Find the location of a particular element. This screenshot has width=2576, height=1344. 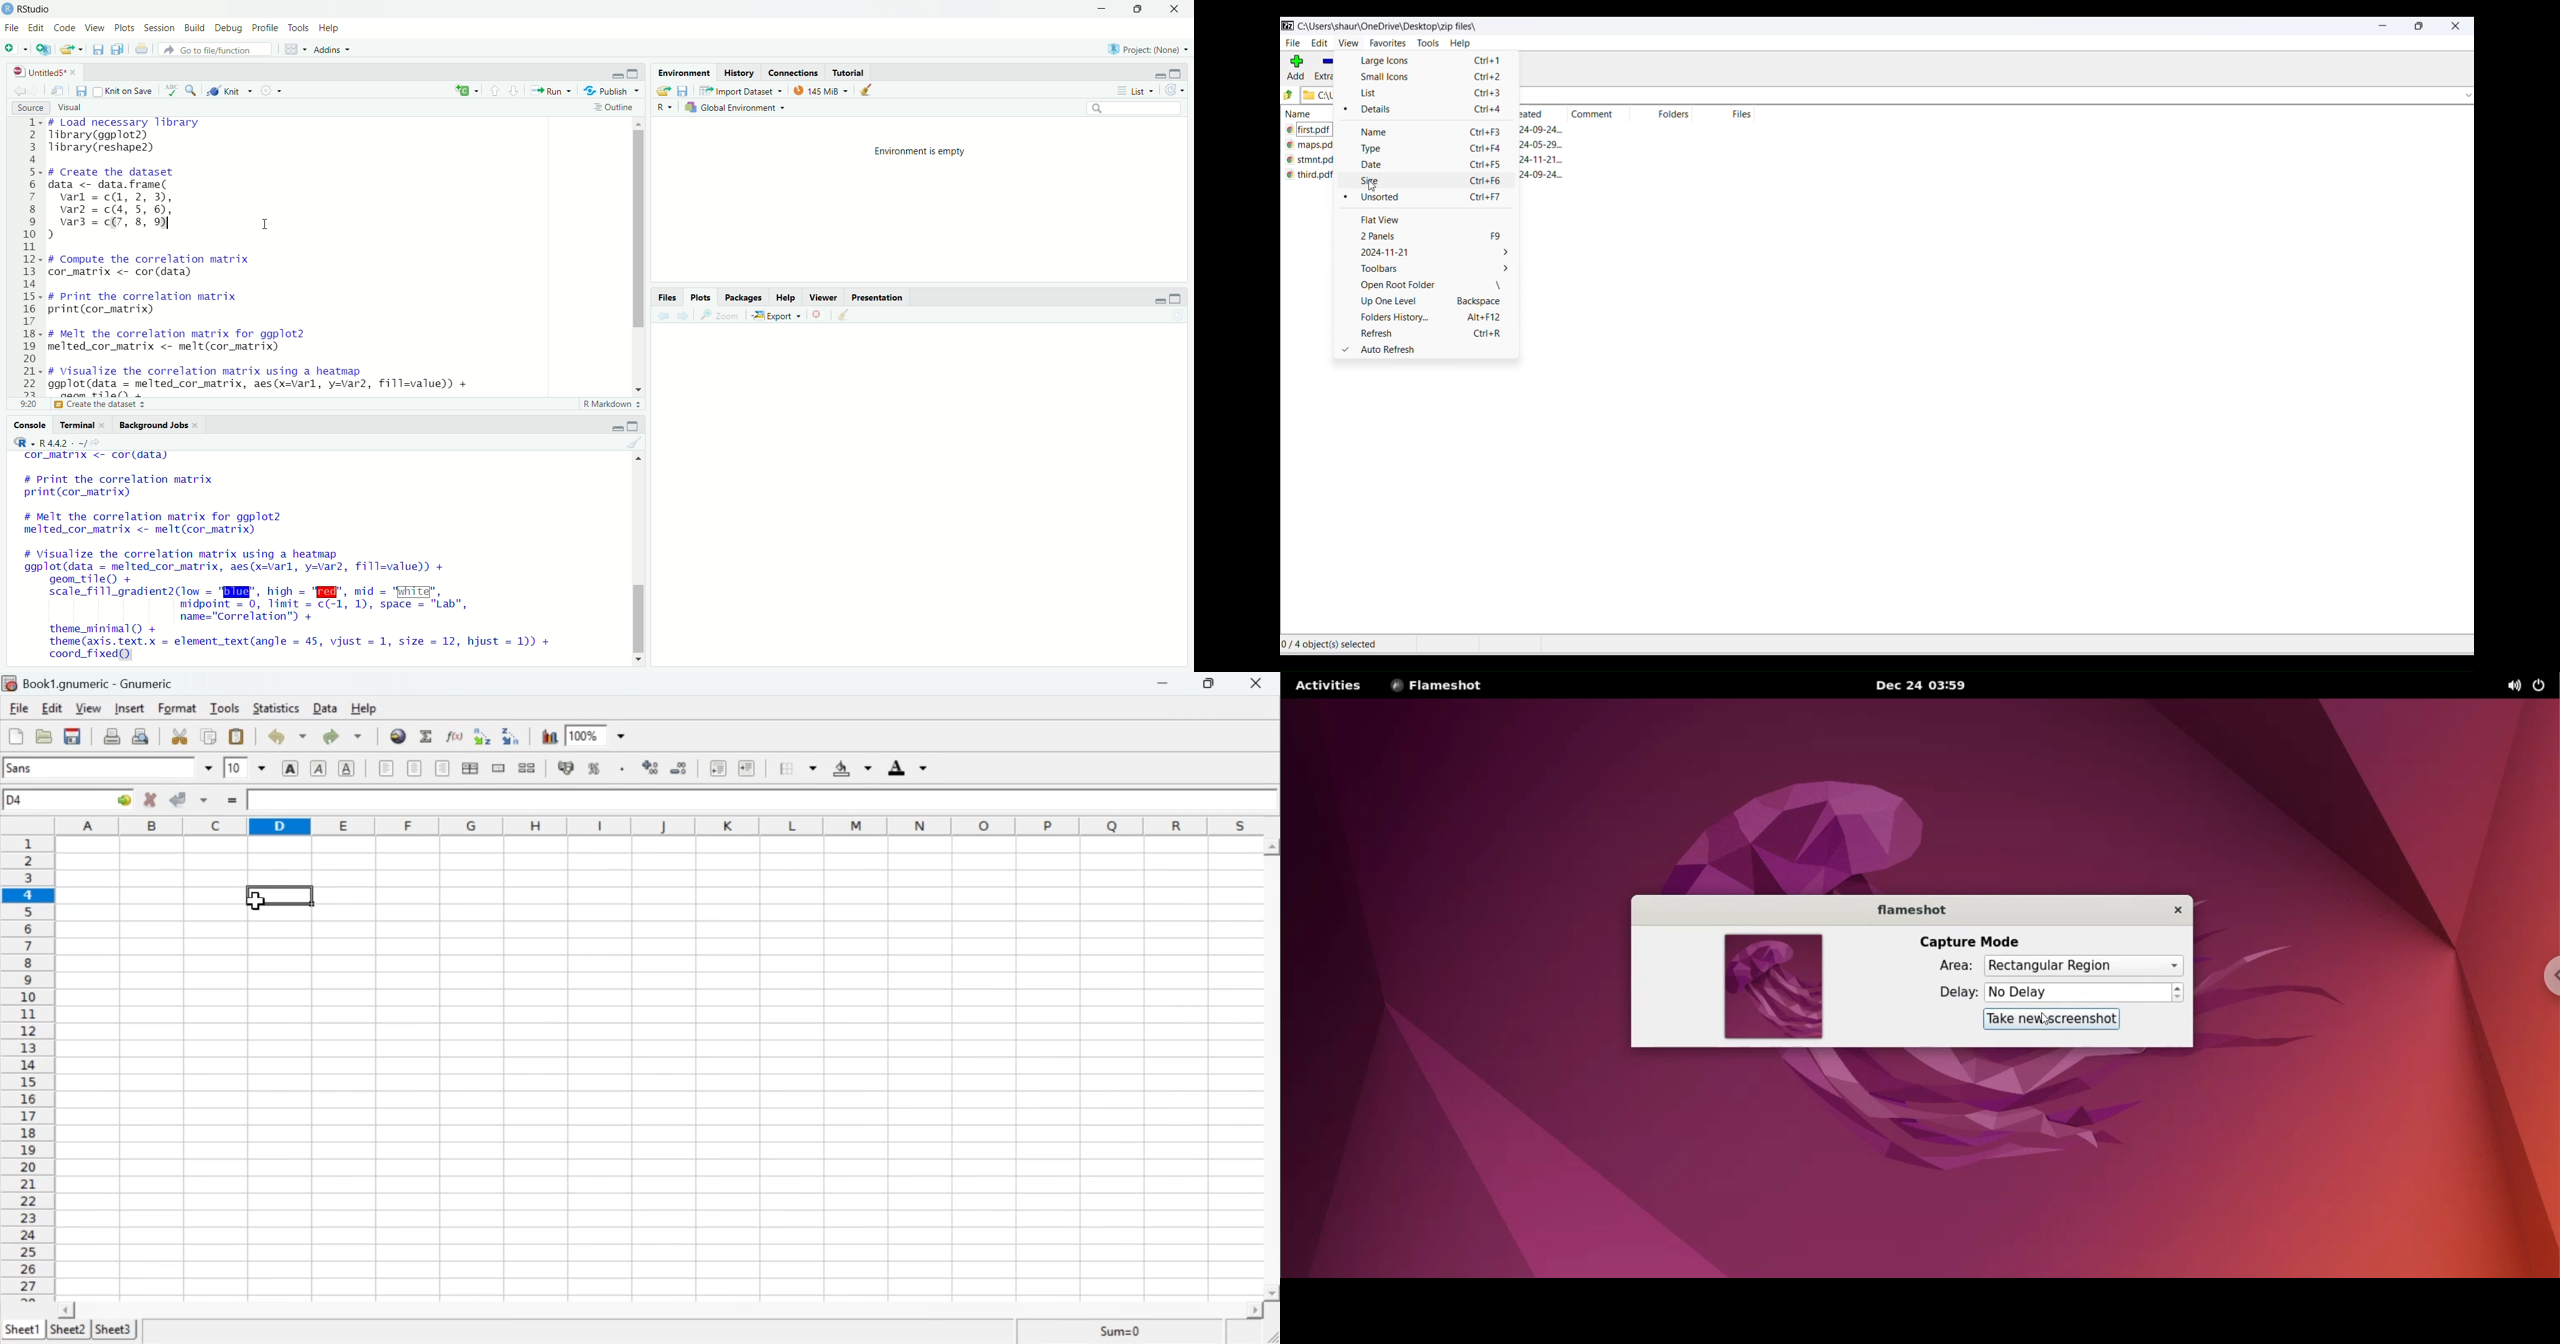

zoom is located at coordinates (723, 315).